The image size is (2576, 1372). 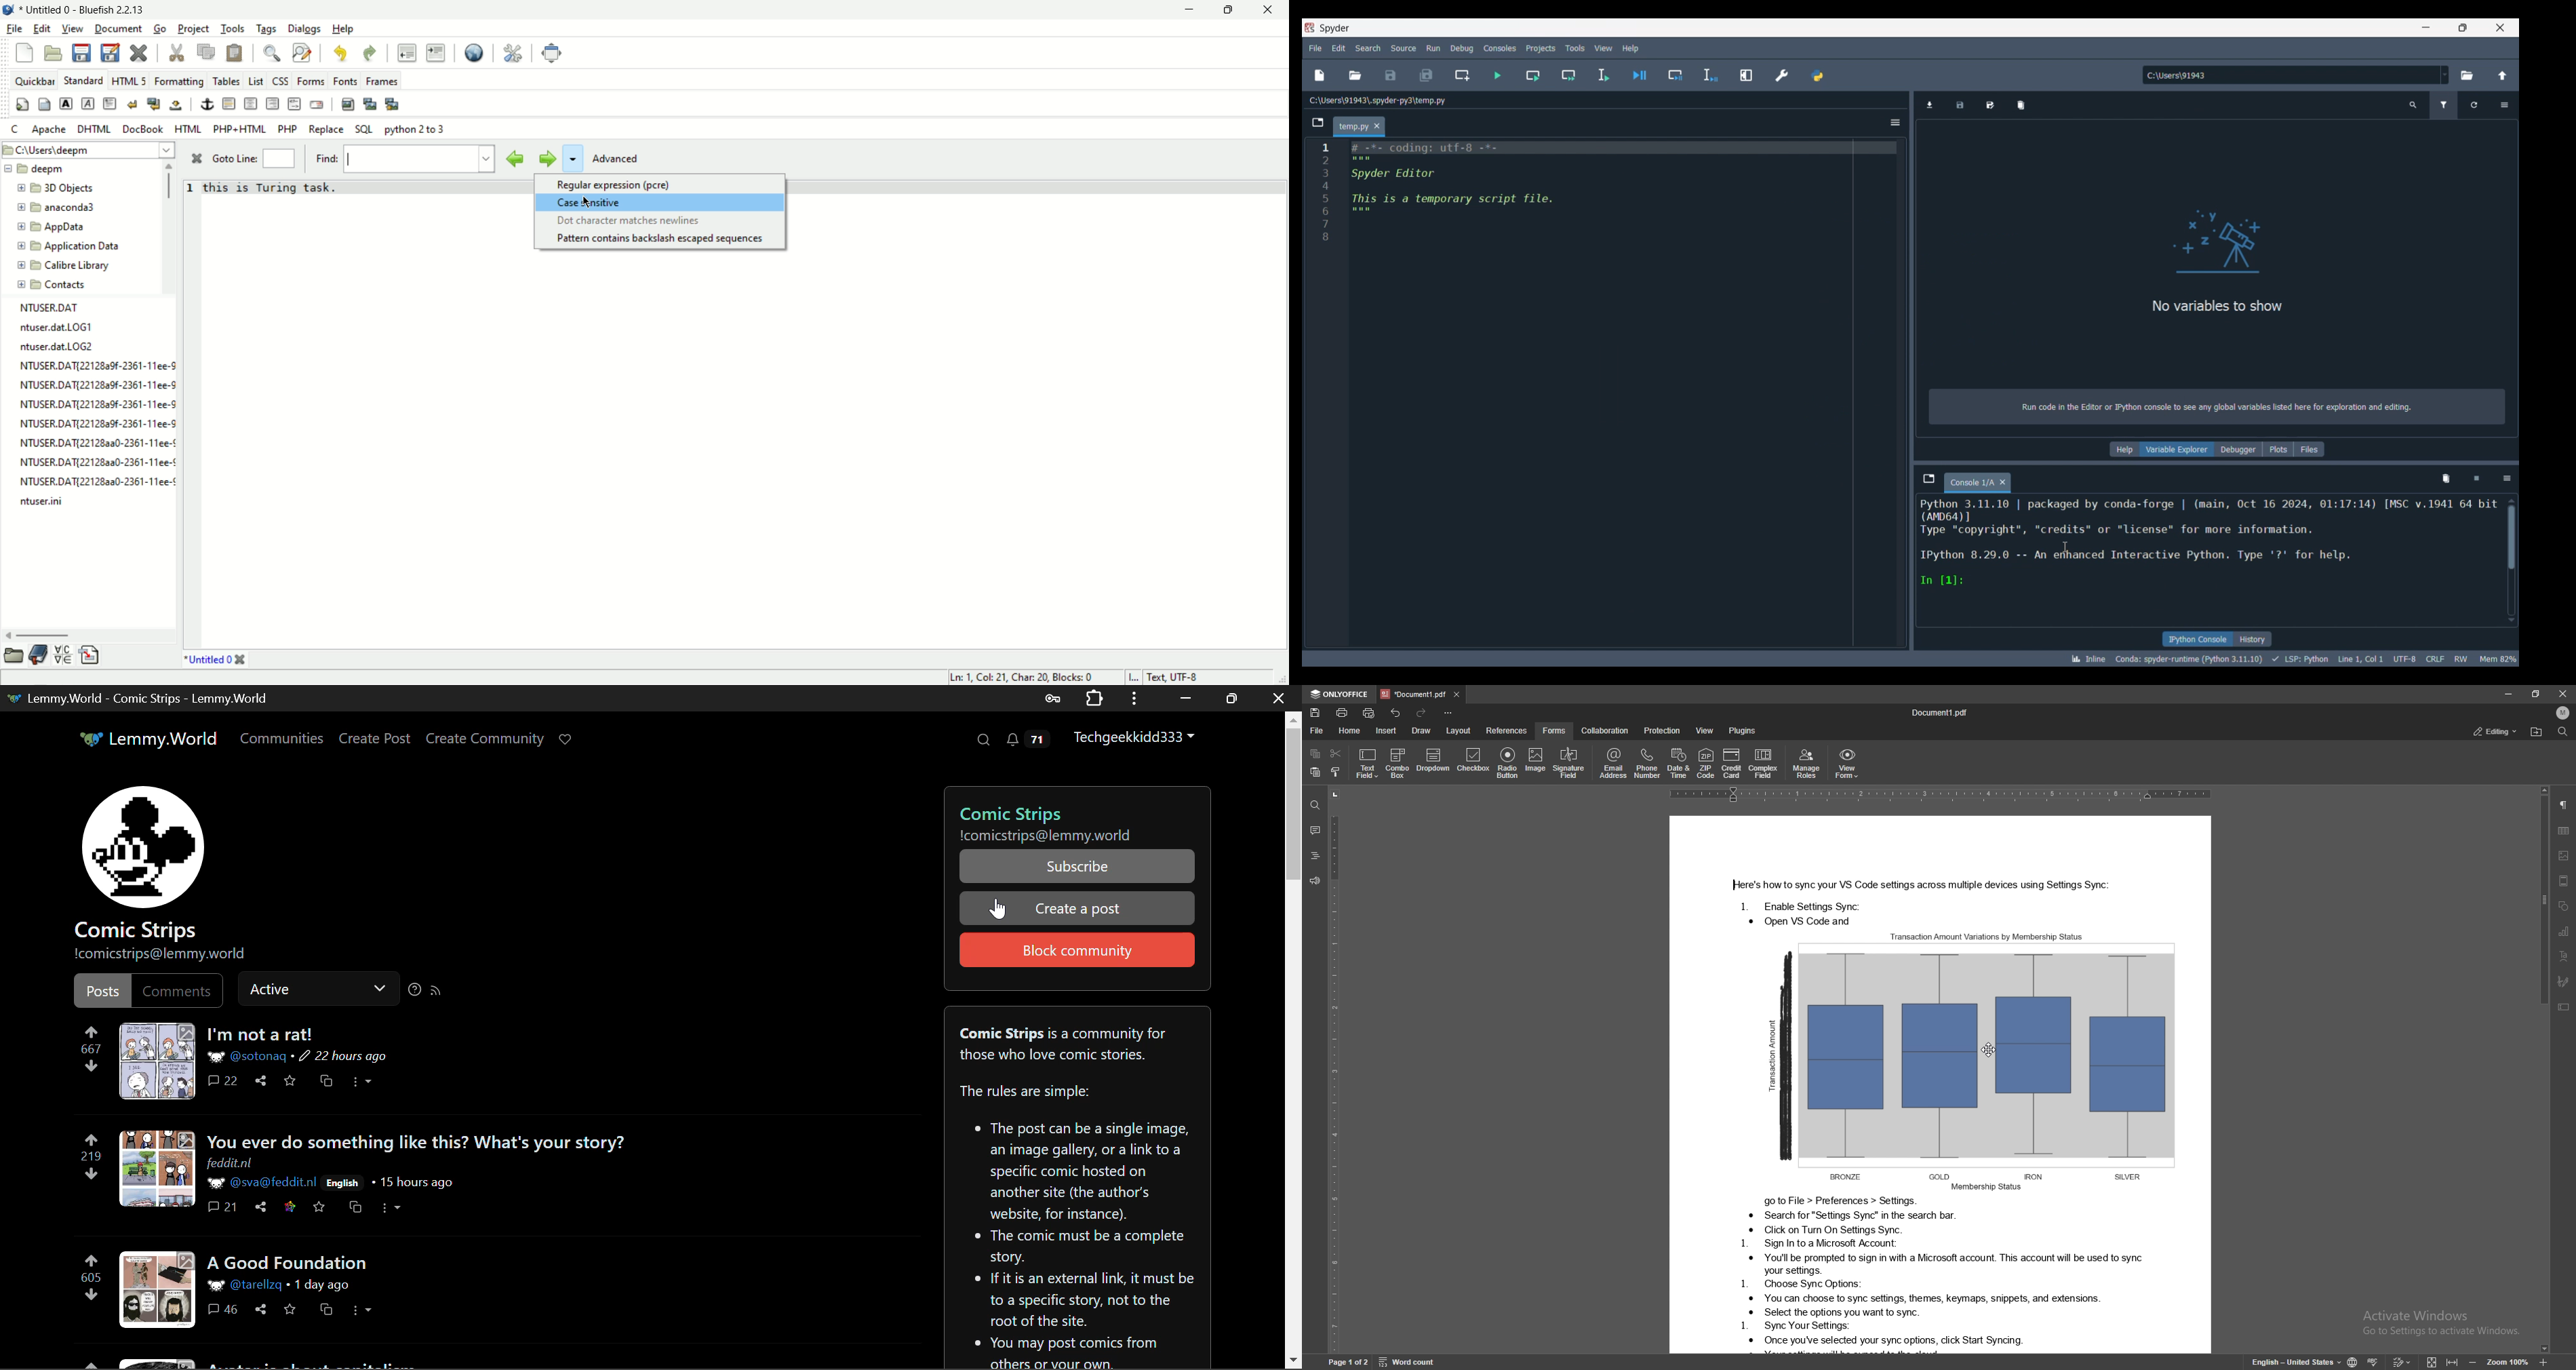 What do you see at coordinates (70, 246) in the screenshot?
I see `Application Data` at bounding box center [70, 246].